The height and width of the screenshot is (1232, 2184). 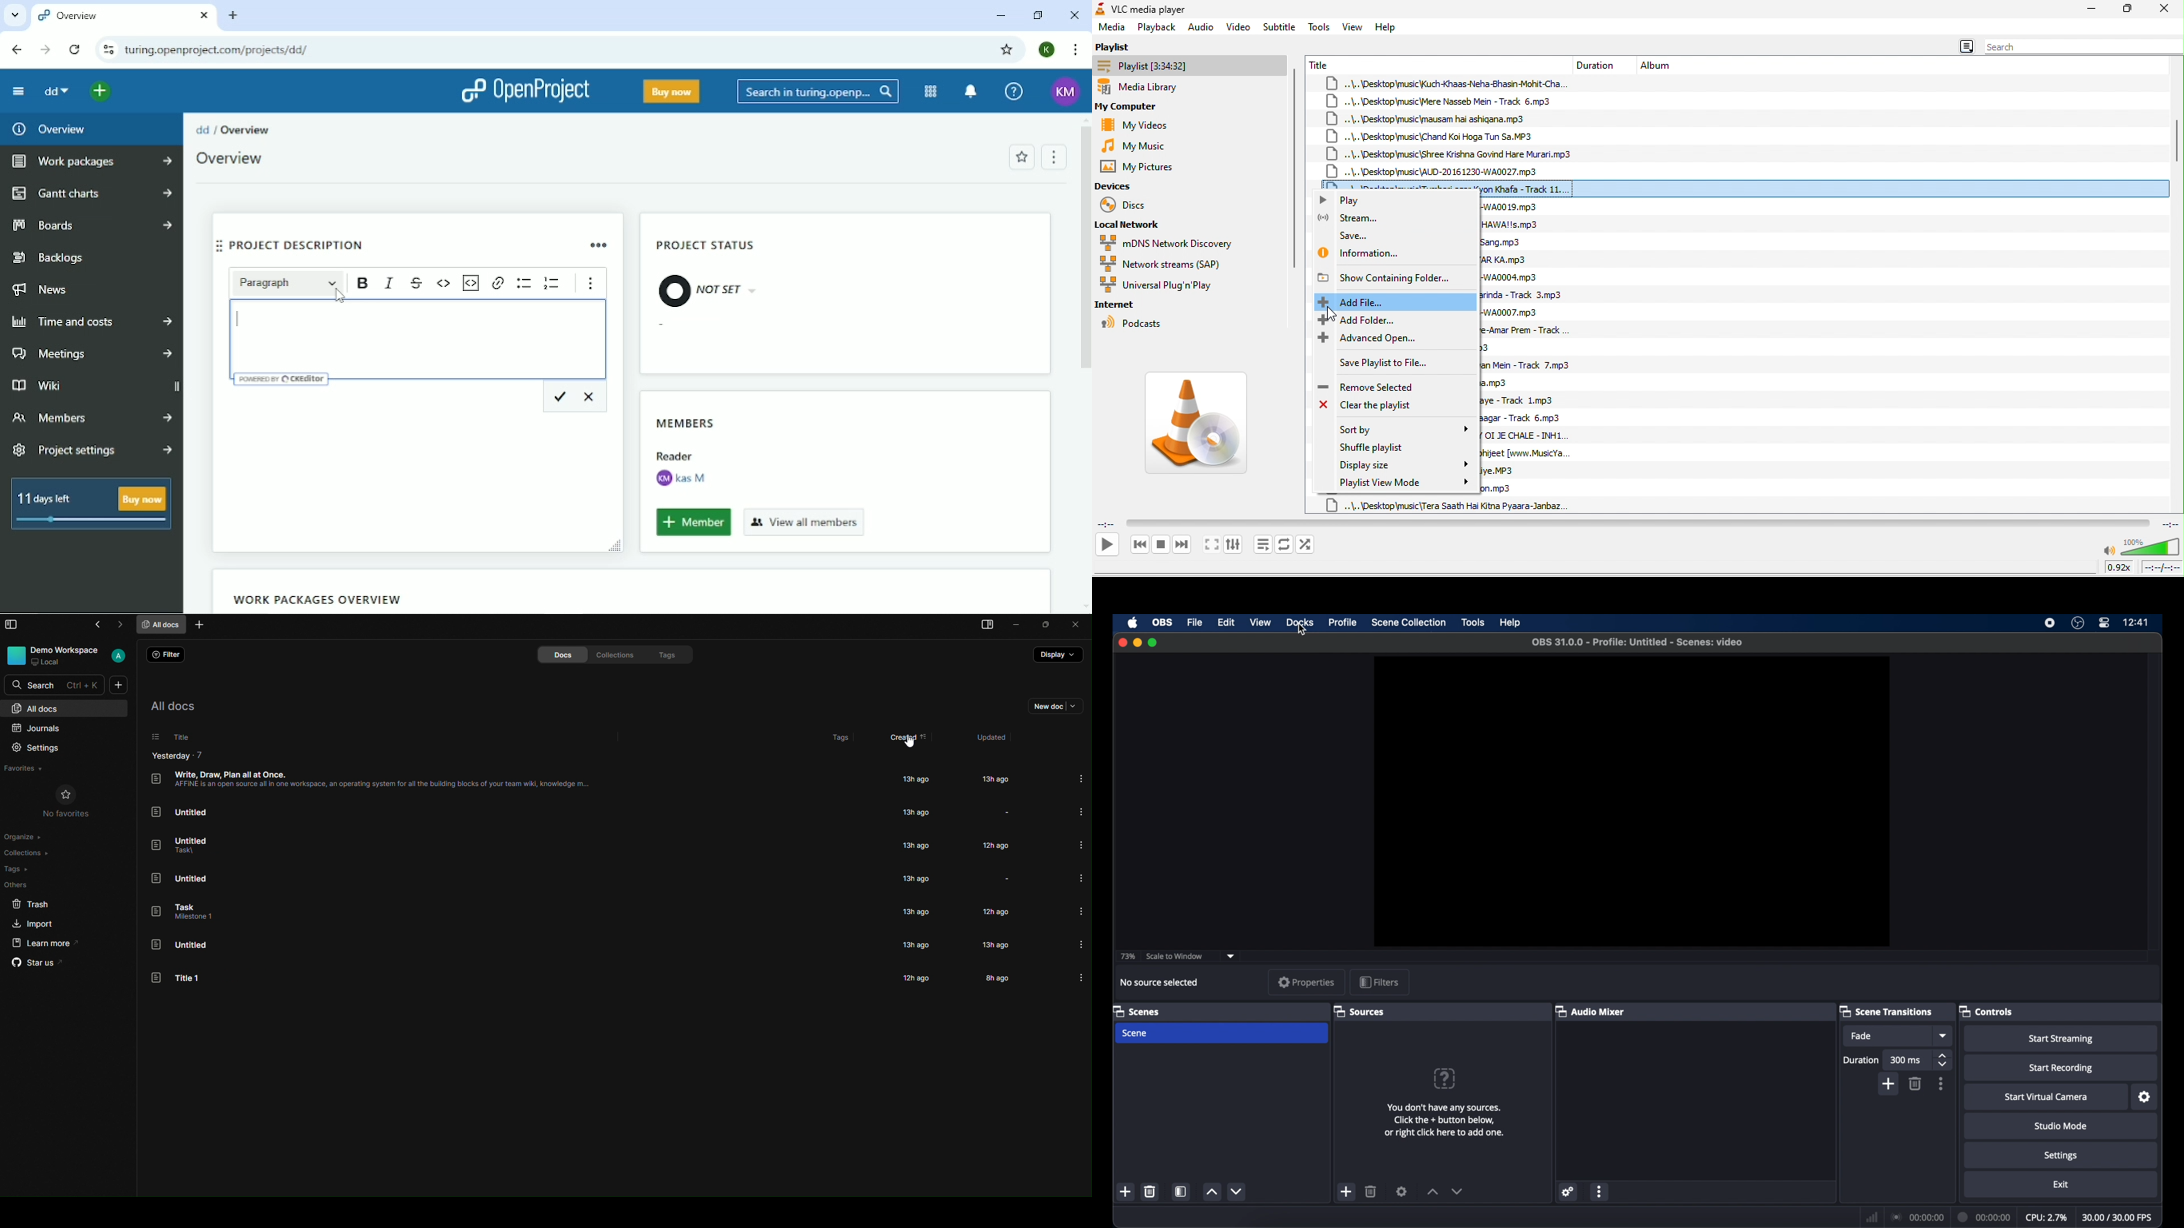 What do you see at coordinates (1320, 26) in the screenshot?
I see `tools` at bounding box center [1320, 26].